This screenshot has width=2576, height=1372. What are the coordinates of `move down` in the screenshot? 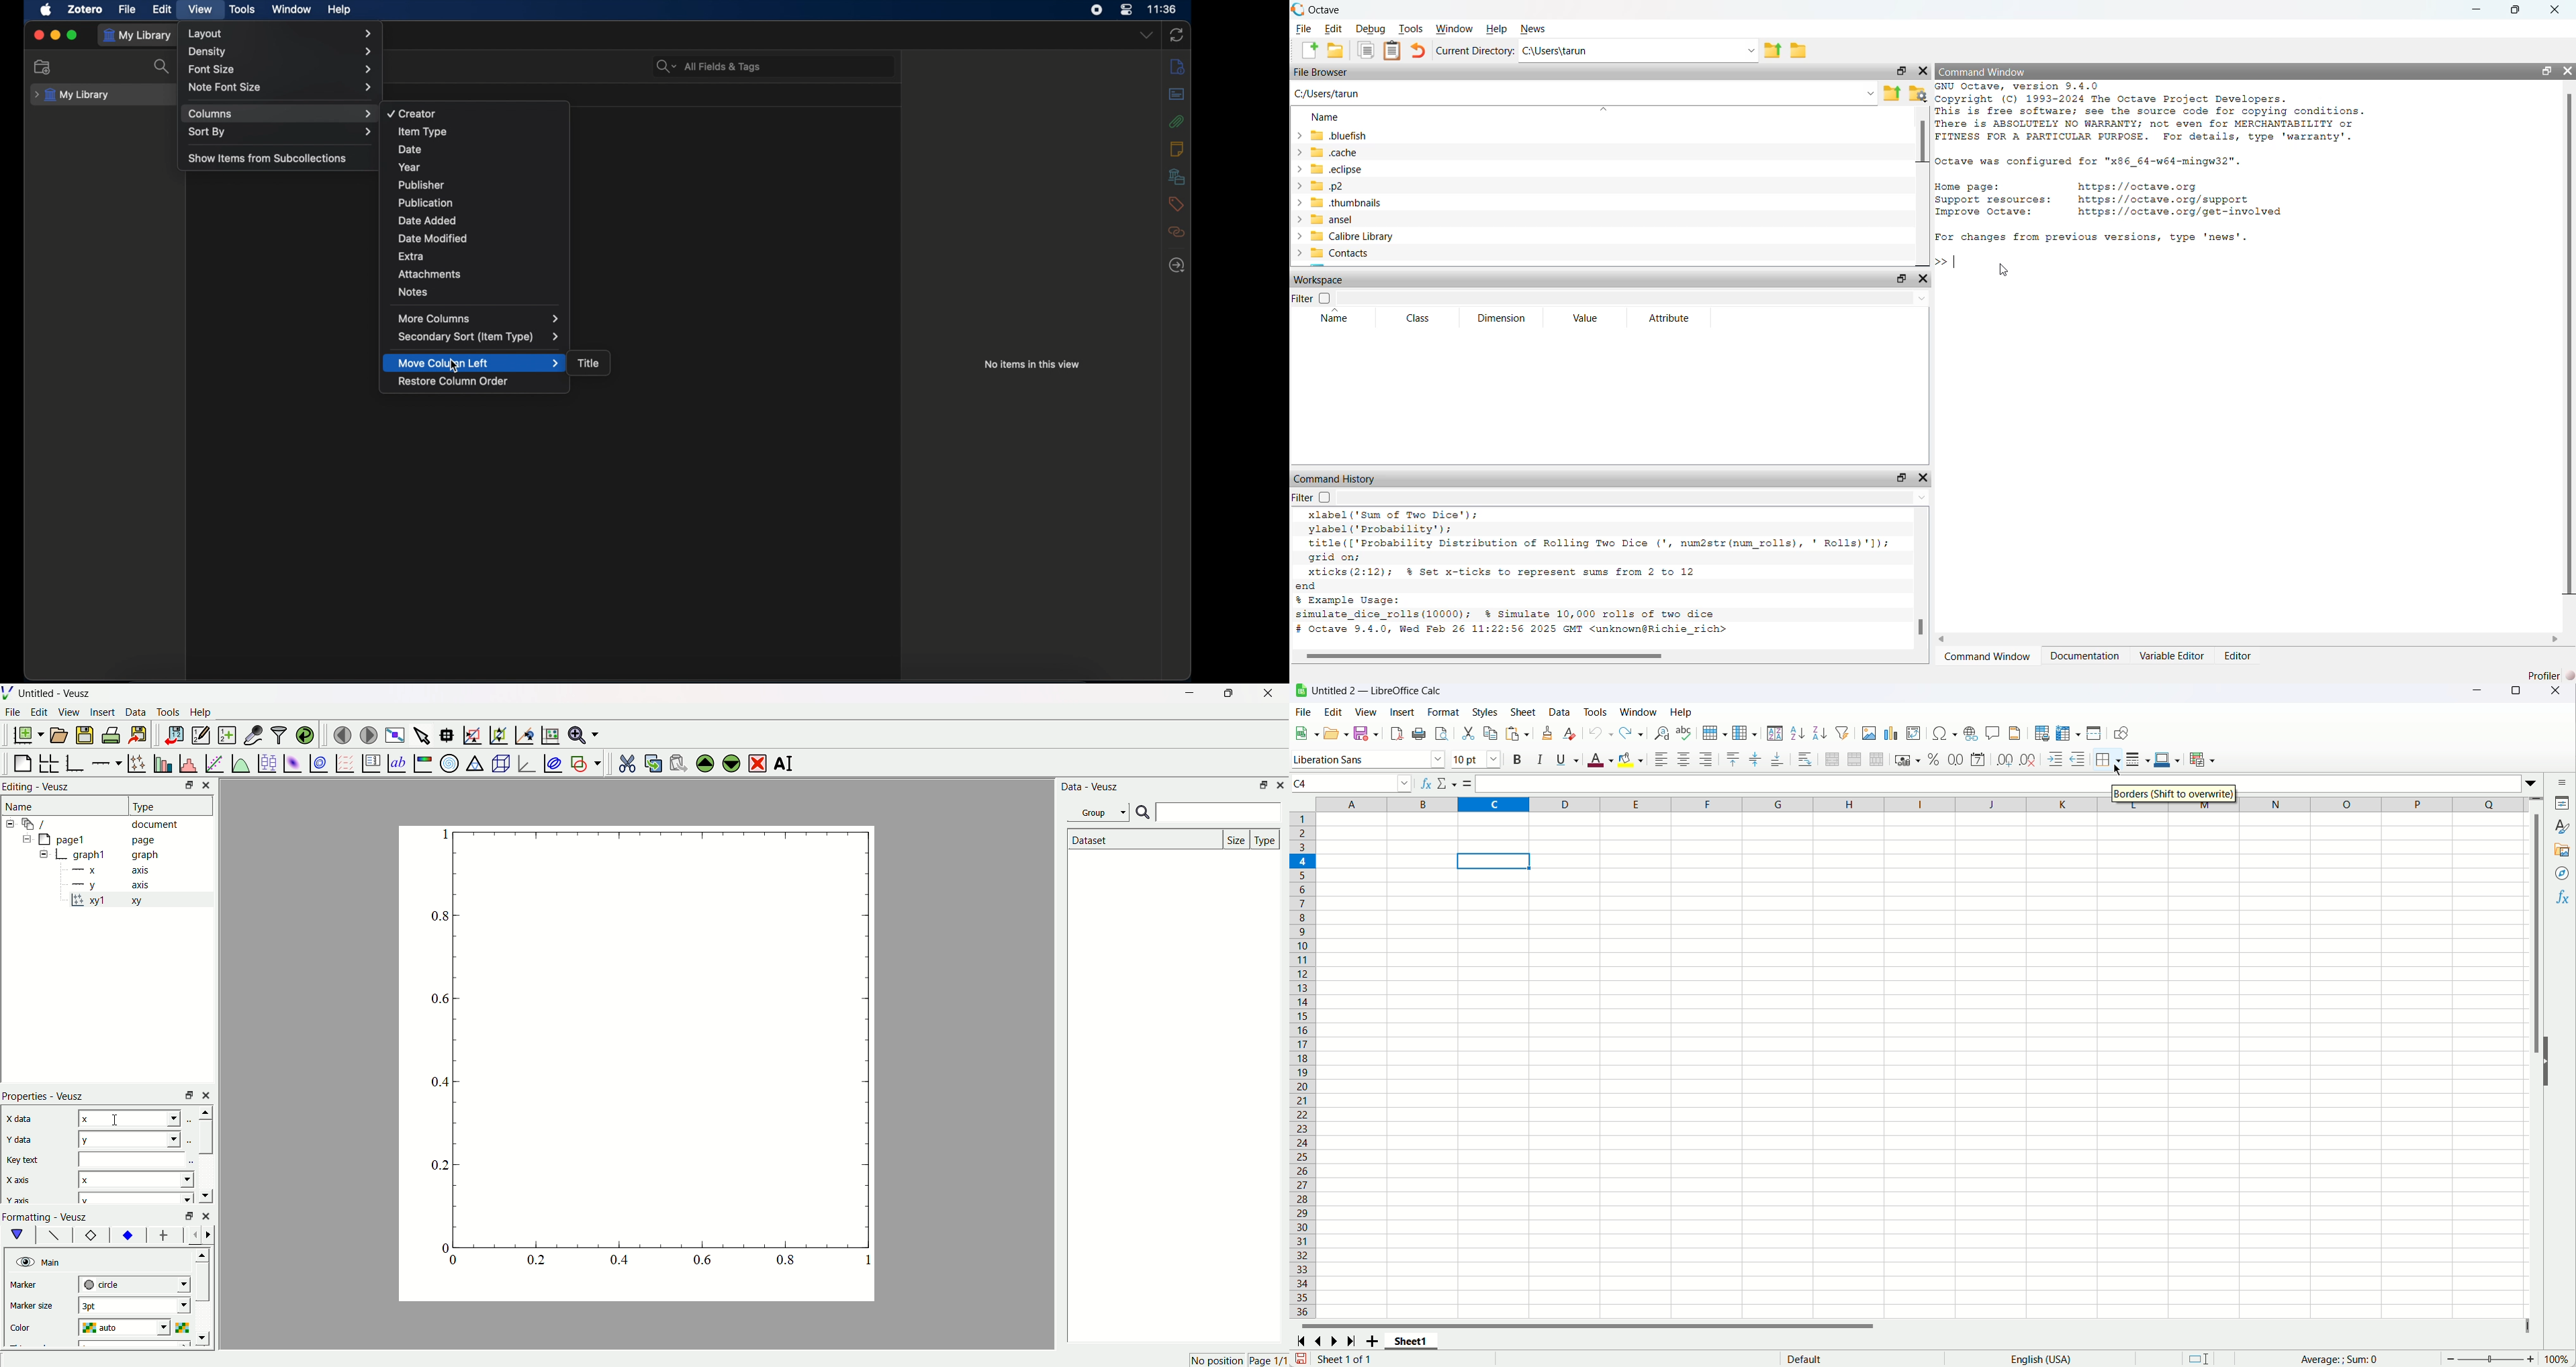 It's located at (205, 1338).